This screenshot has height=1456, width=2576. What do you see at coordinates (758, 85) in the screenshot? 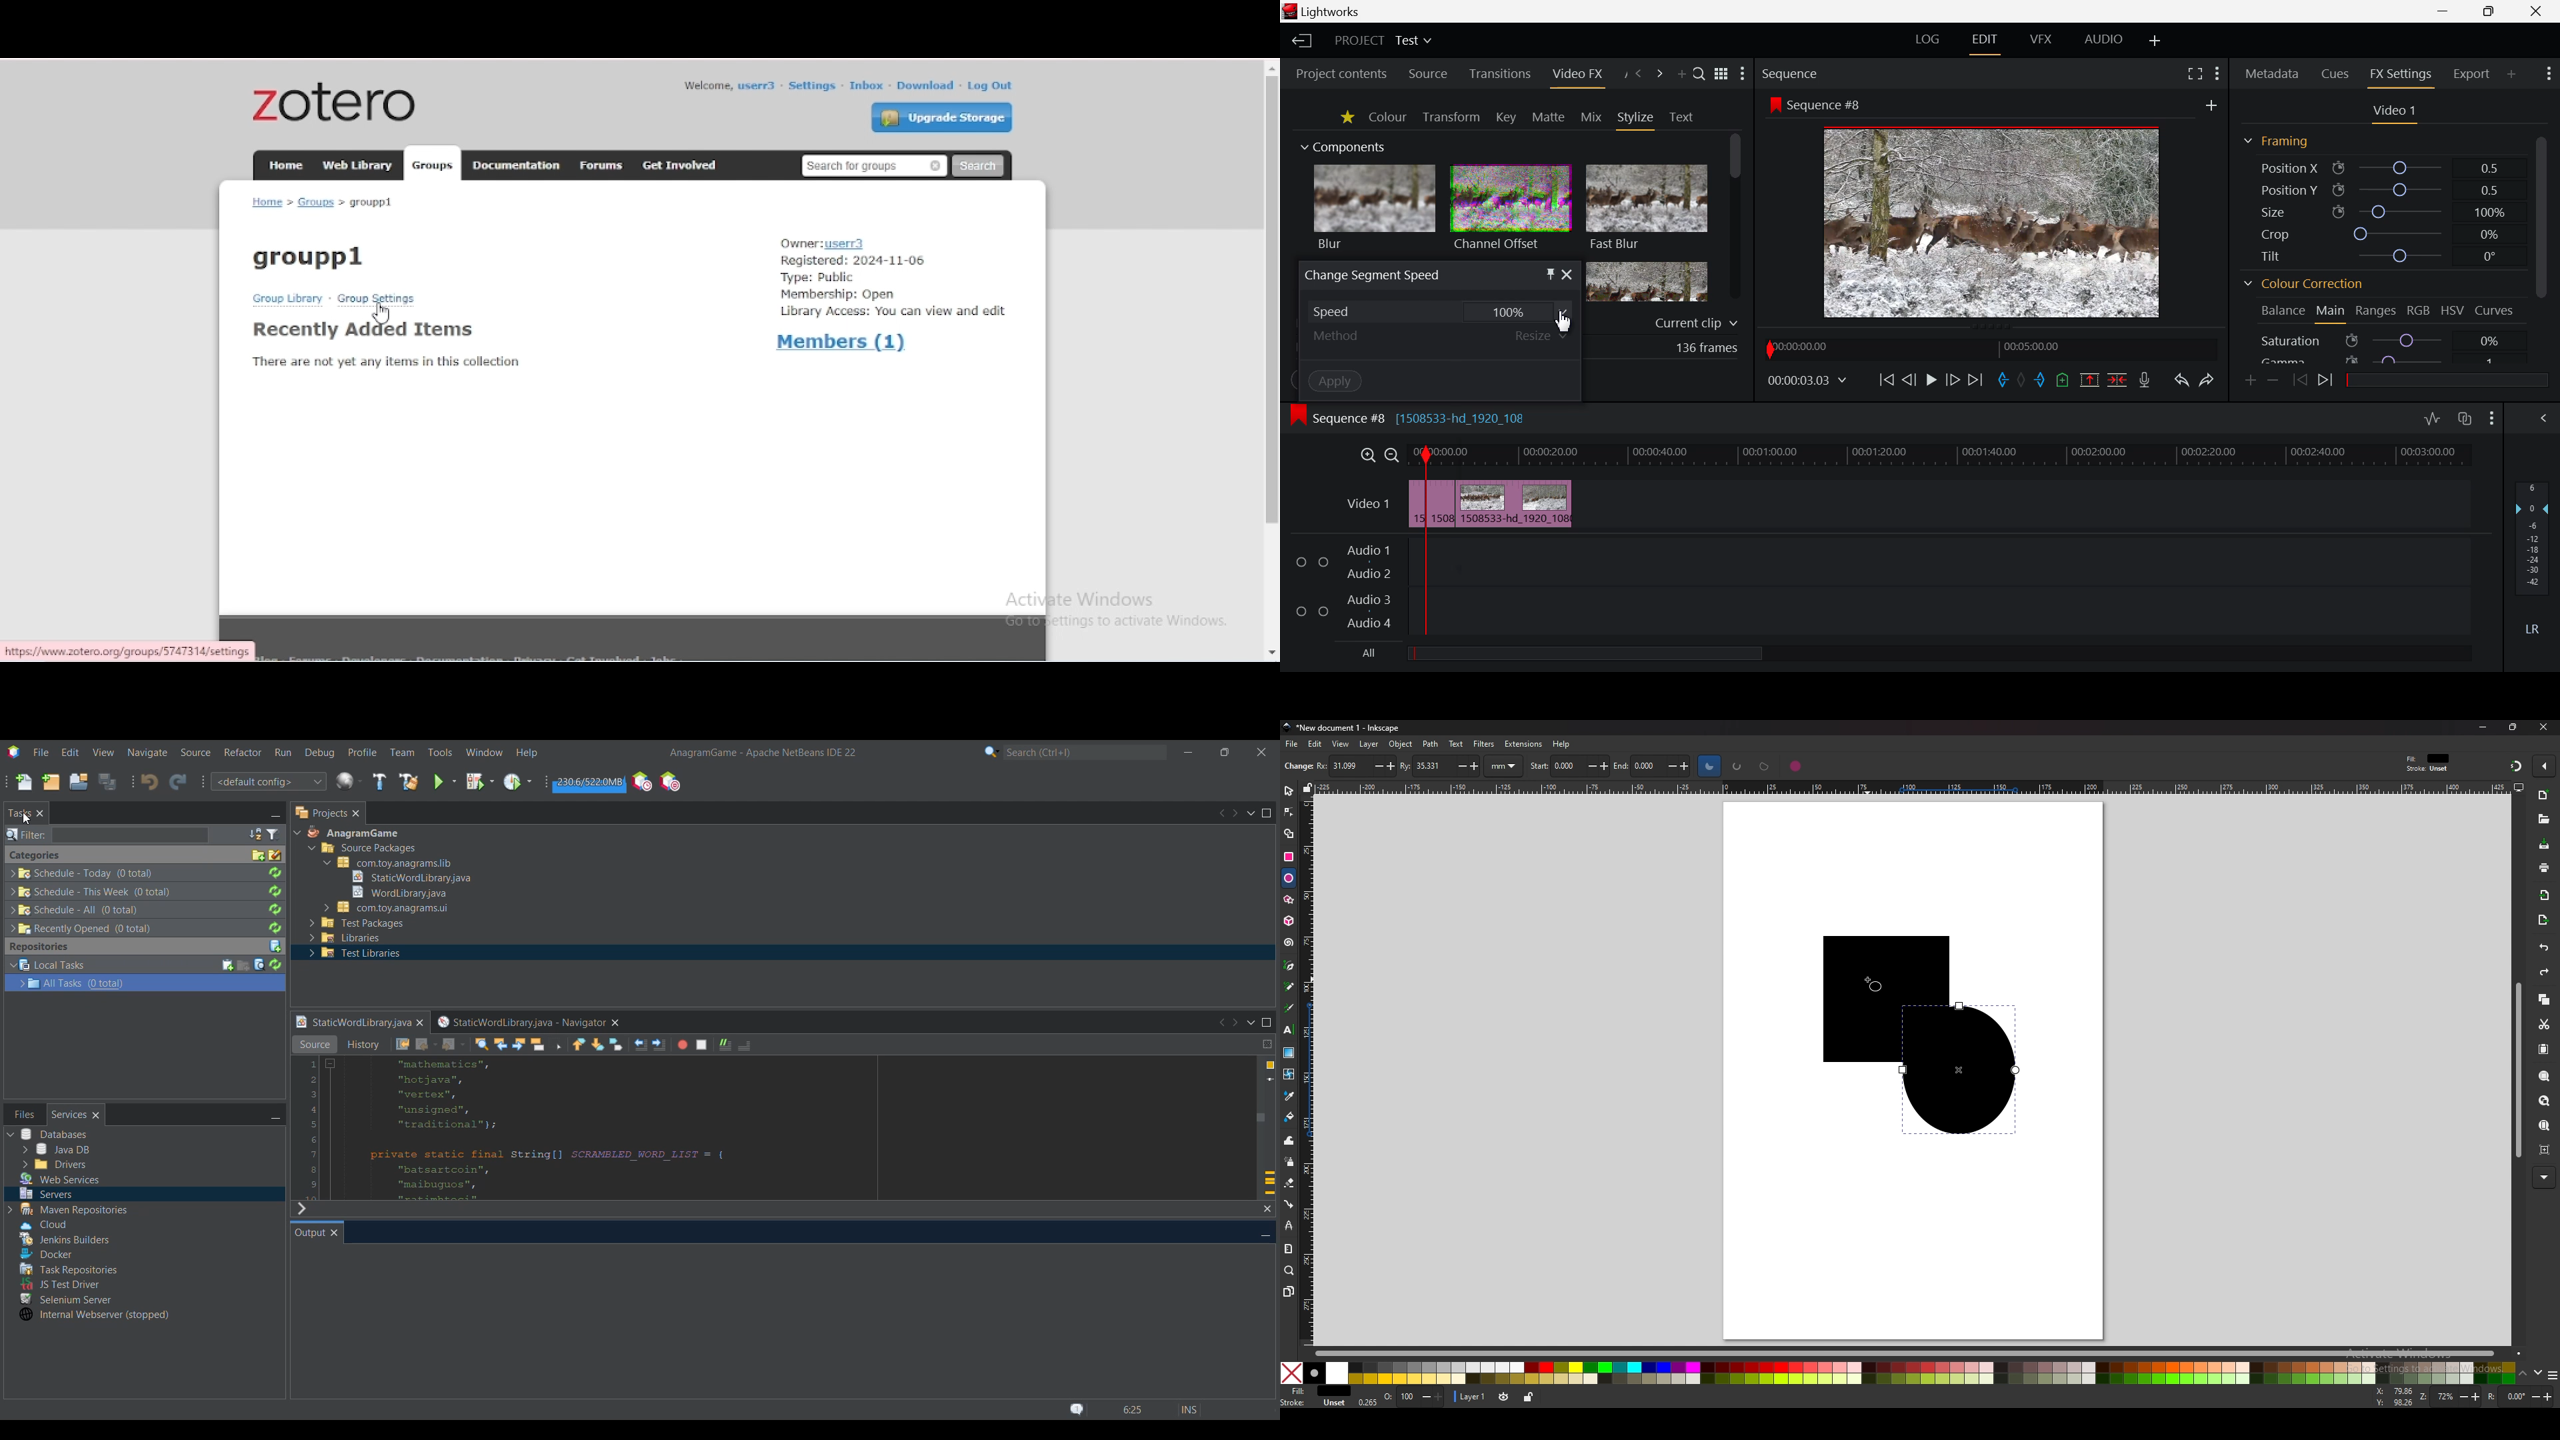
I see `profile` at bounding box center [758, 85].